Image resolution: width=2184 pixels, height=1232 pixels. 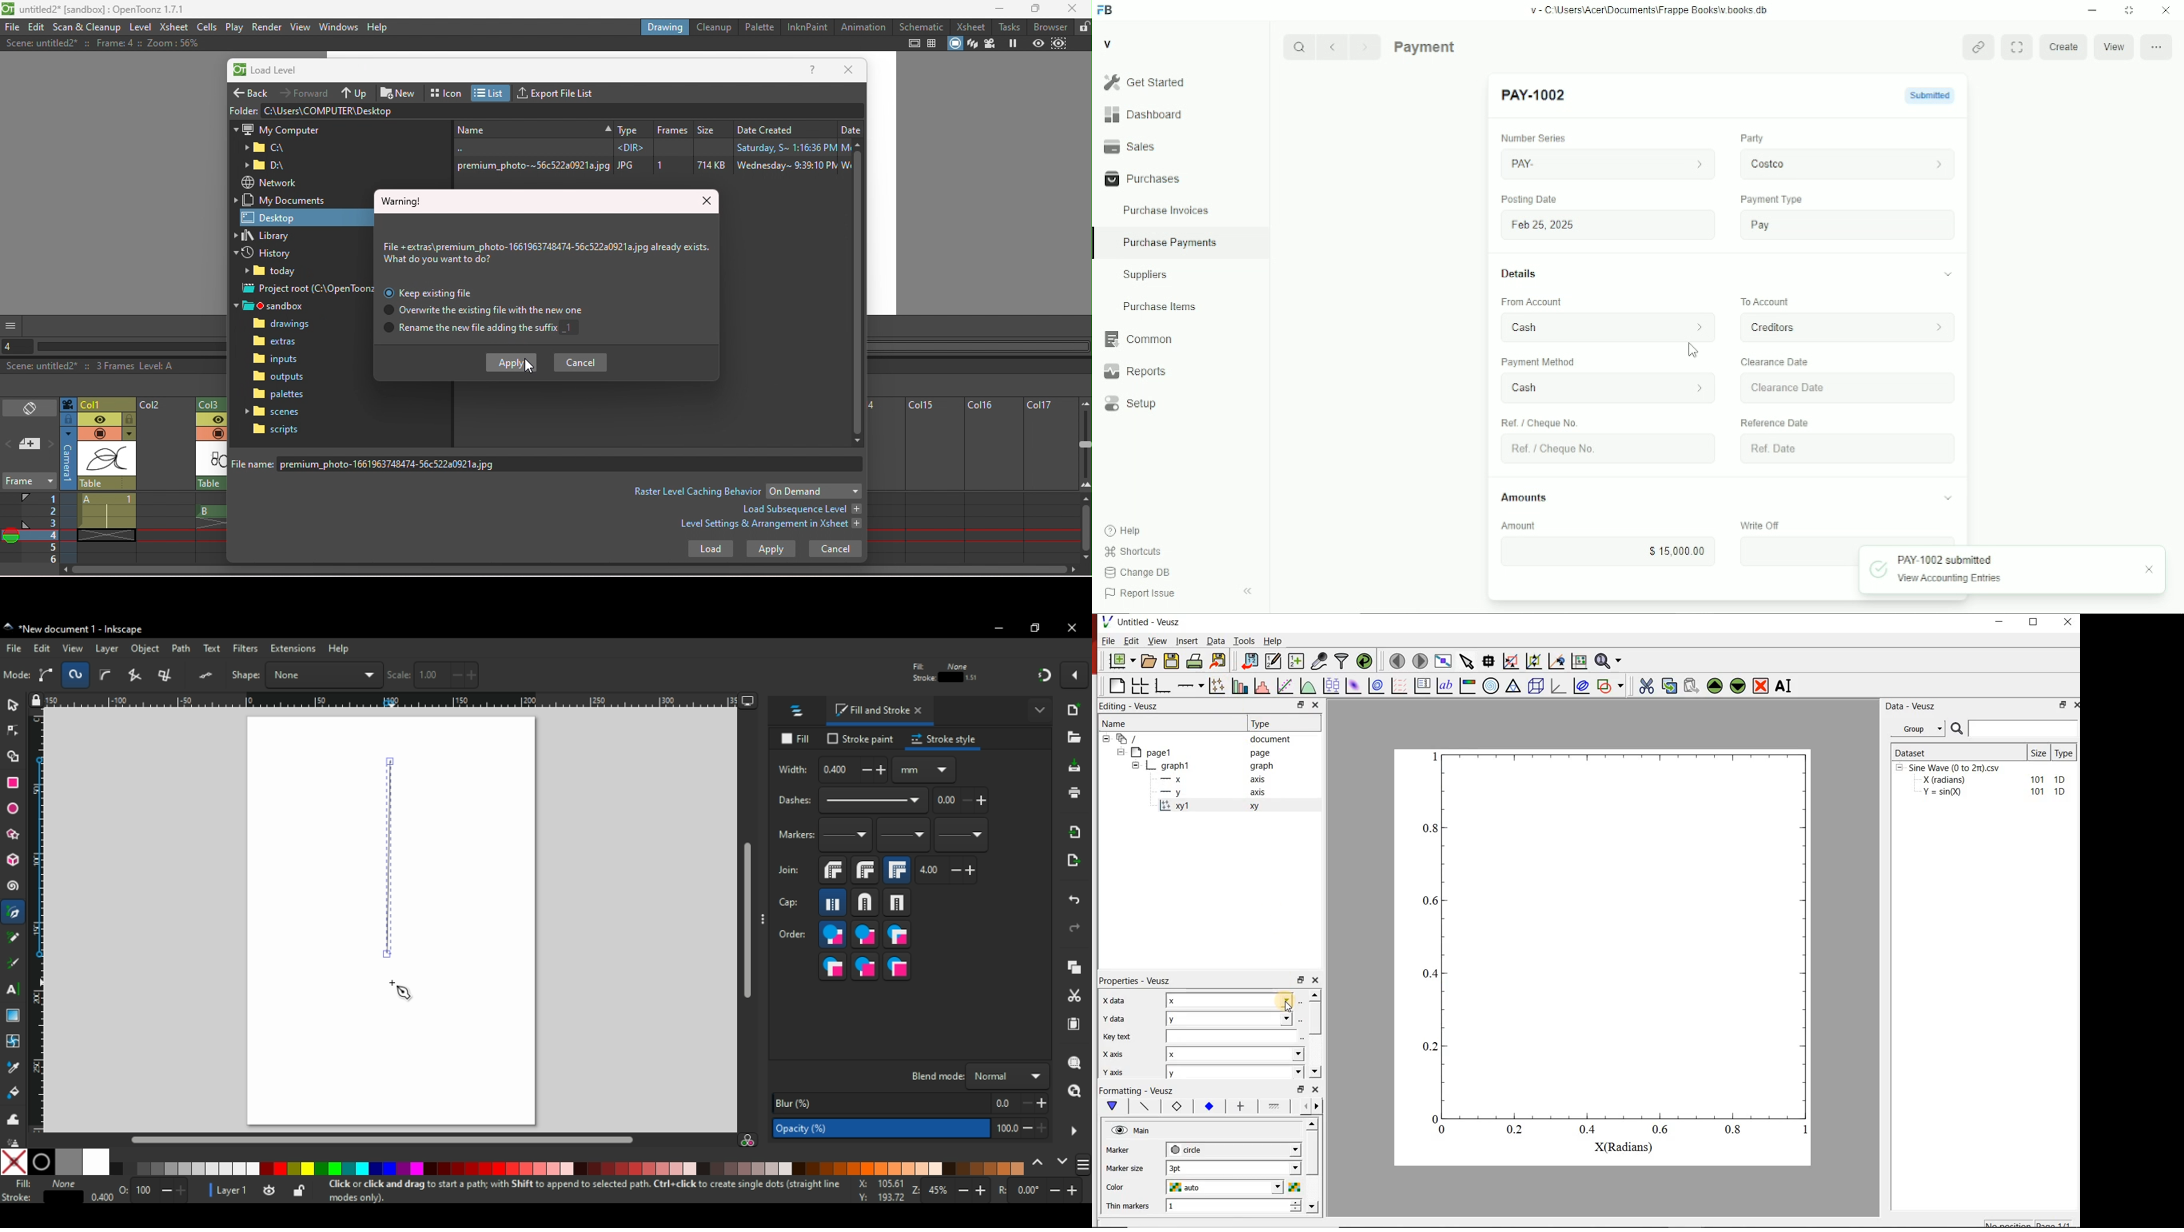 I want to click on width, so click(x=653, y=675).